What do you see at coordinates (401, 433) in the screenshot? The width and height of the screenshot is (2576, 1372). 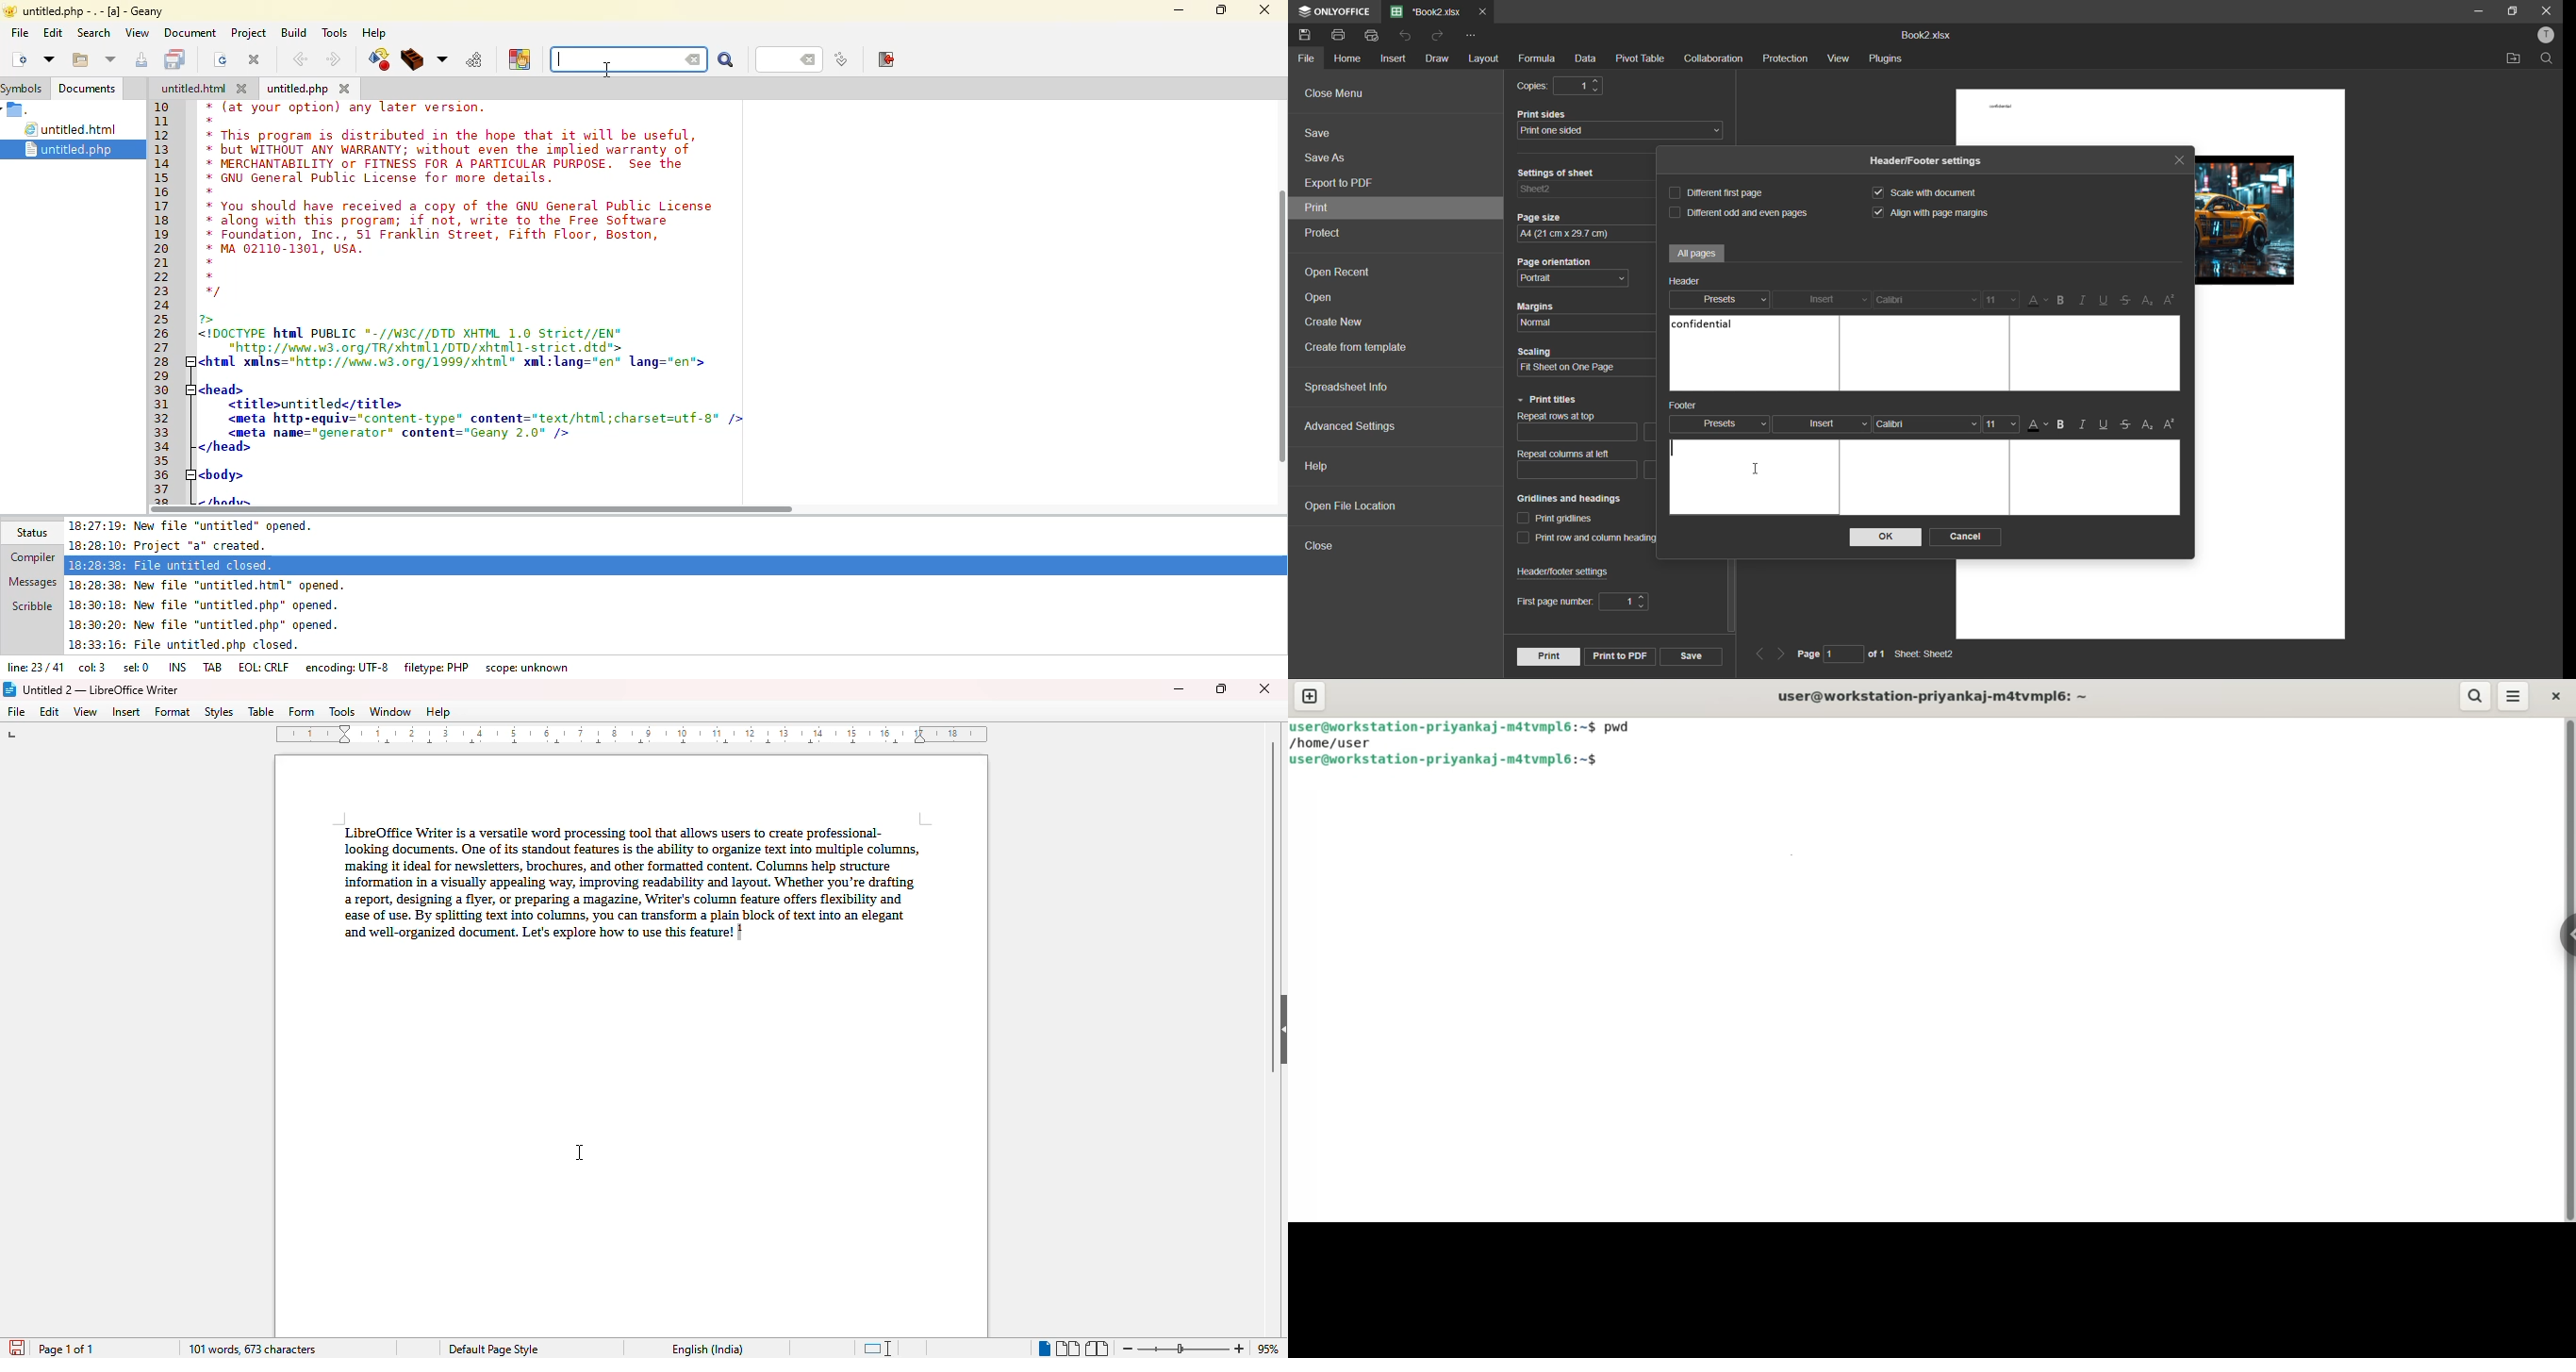 I see `<meta name="generator" content="Geany 2.0" />` at bounding box center [401, 433].